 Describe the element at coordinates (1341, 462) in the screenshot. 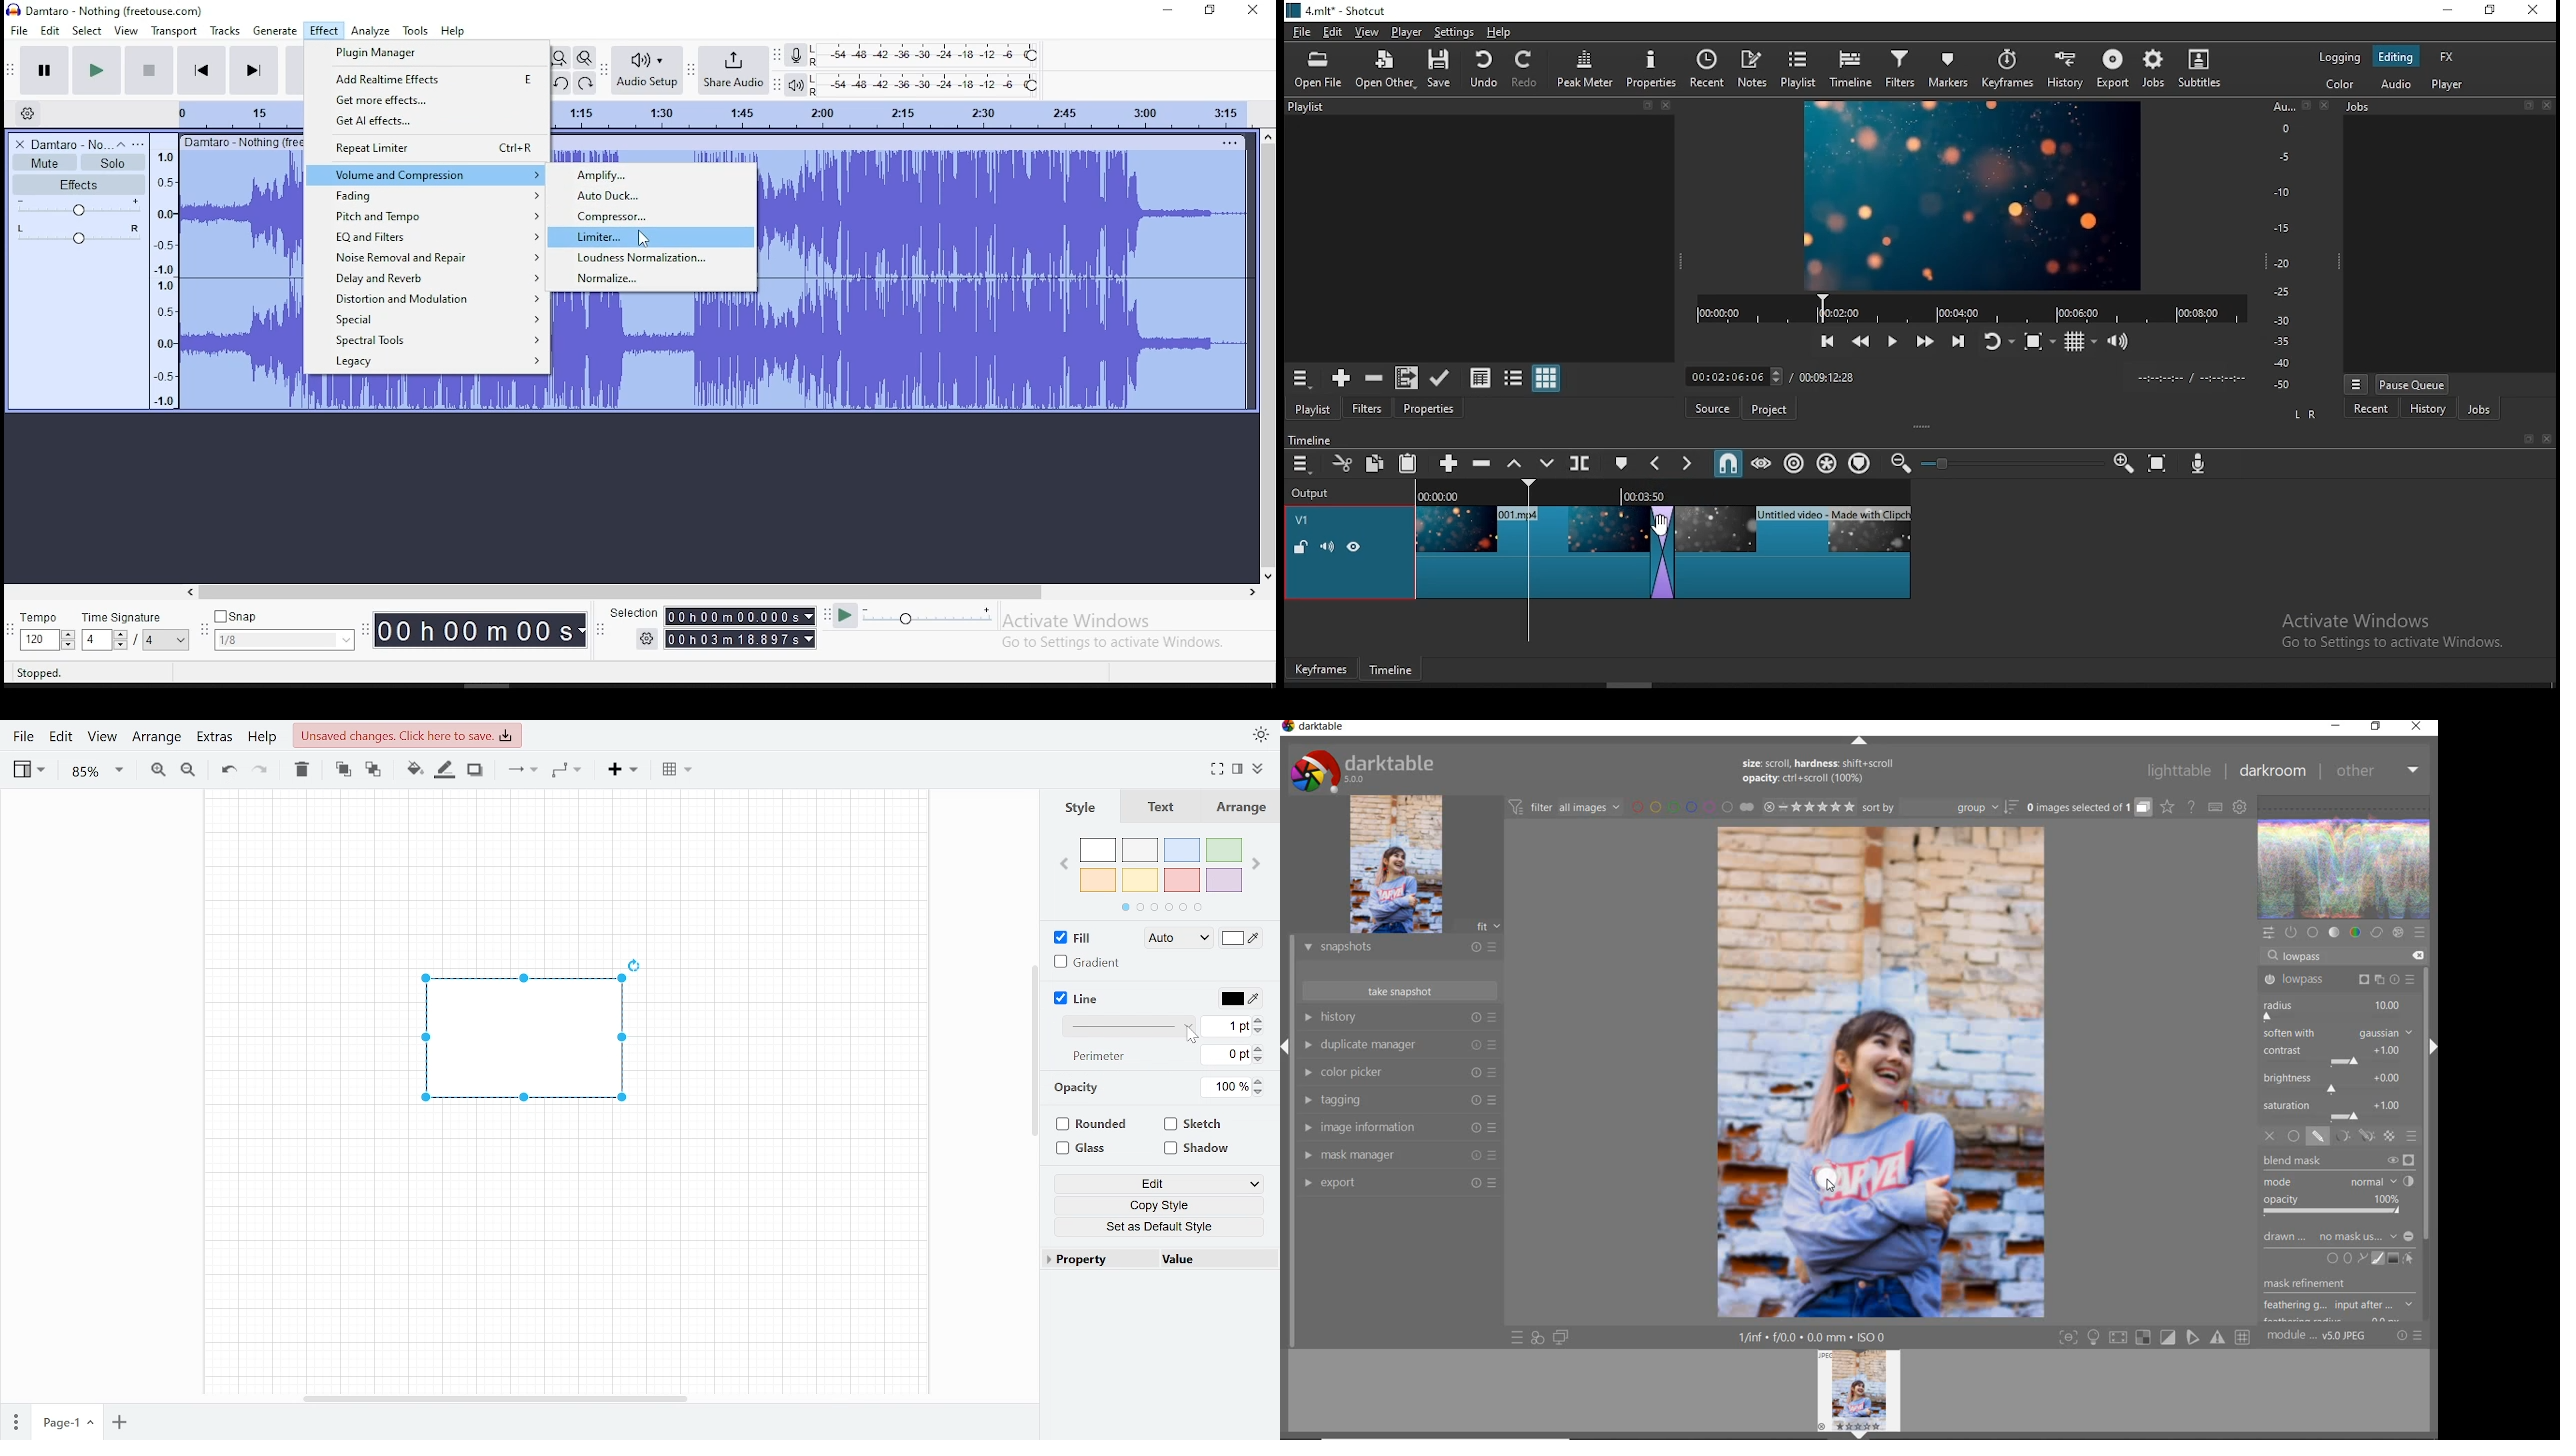

I see `cut` at that location.